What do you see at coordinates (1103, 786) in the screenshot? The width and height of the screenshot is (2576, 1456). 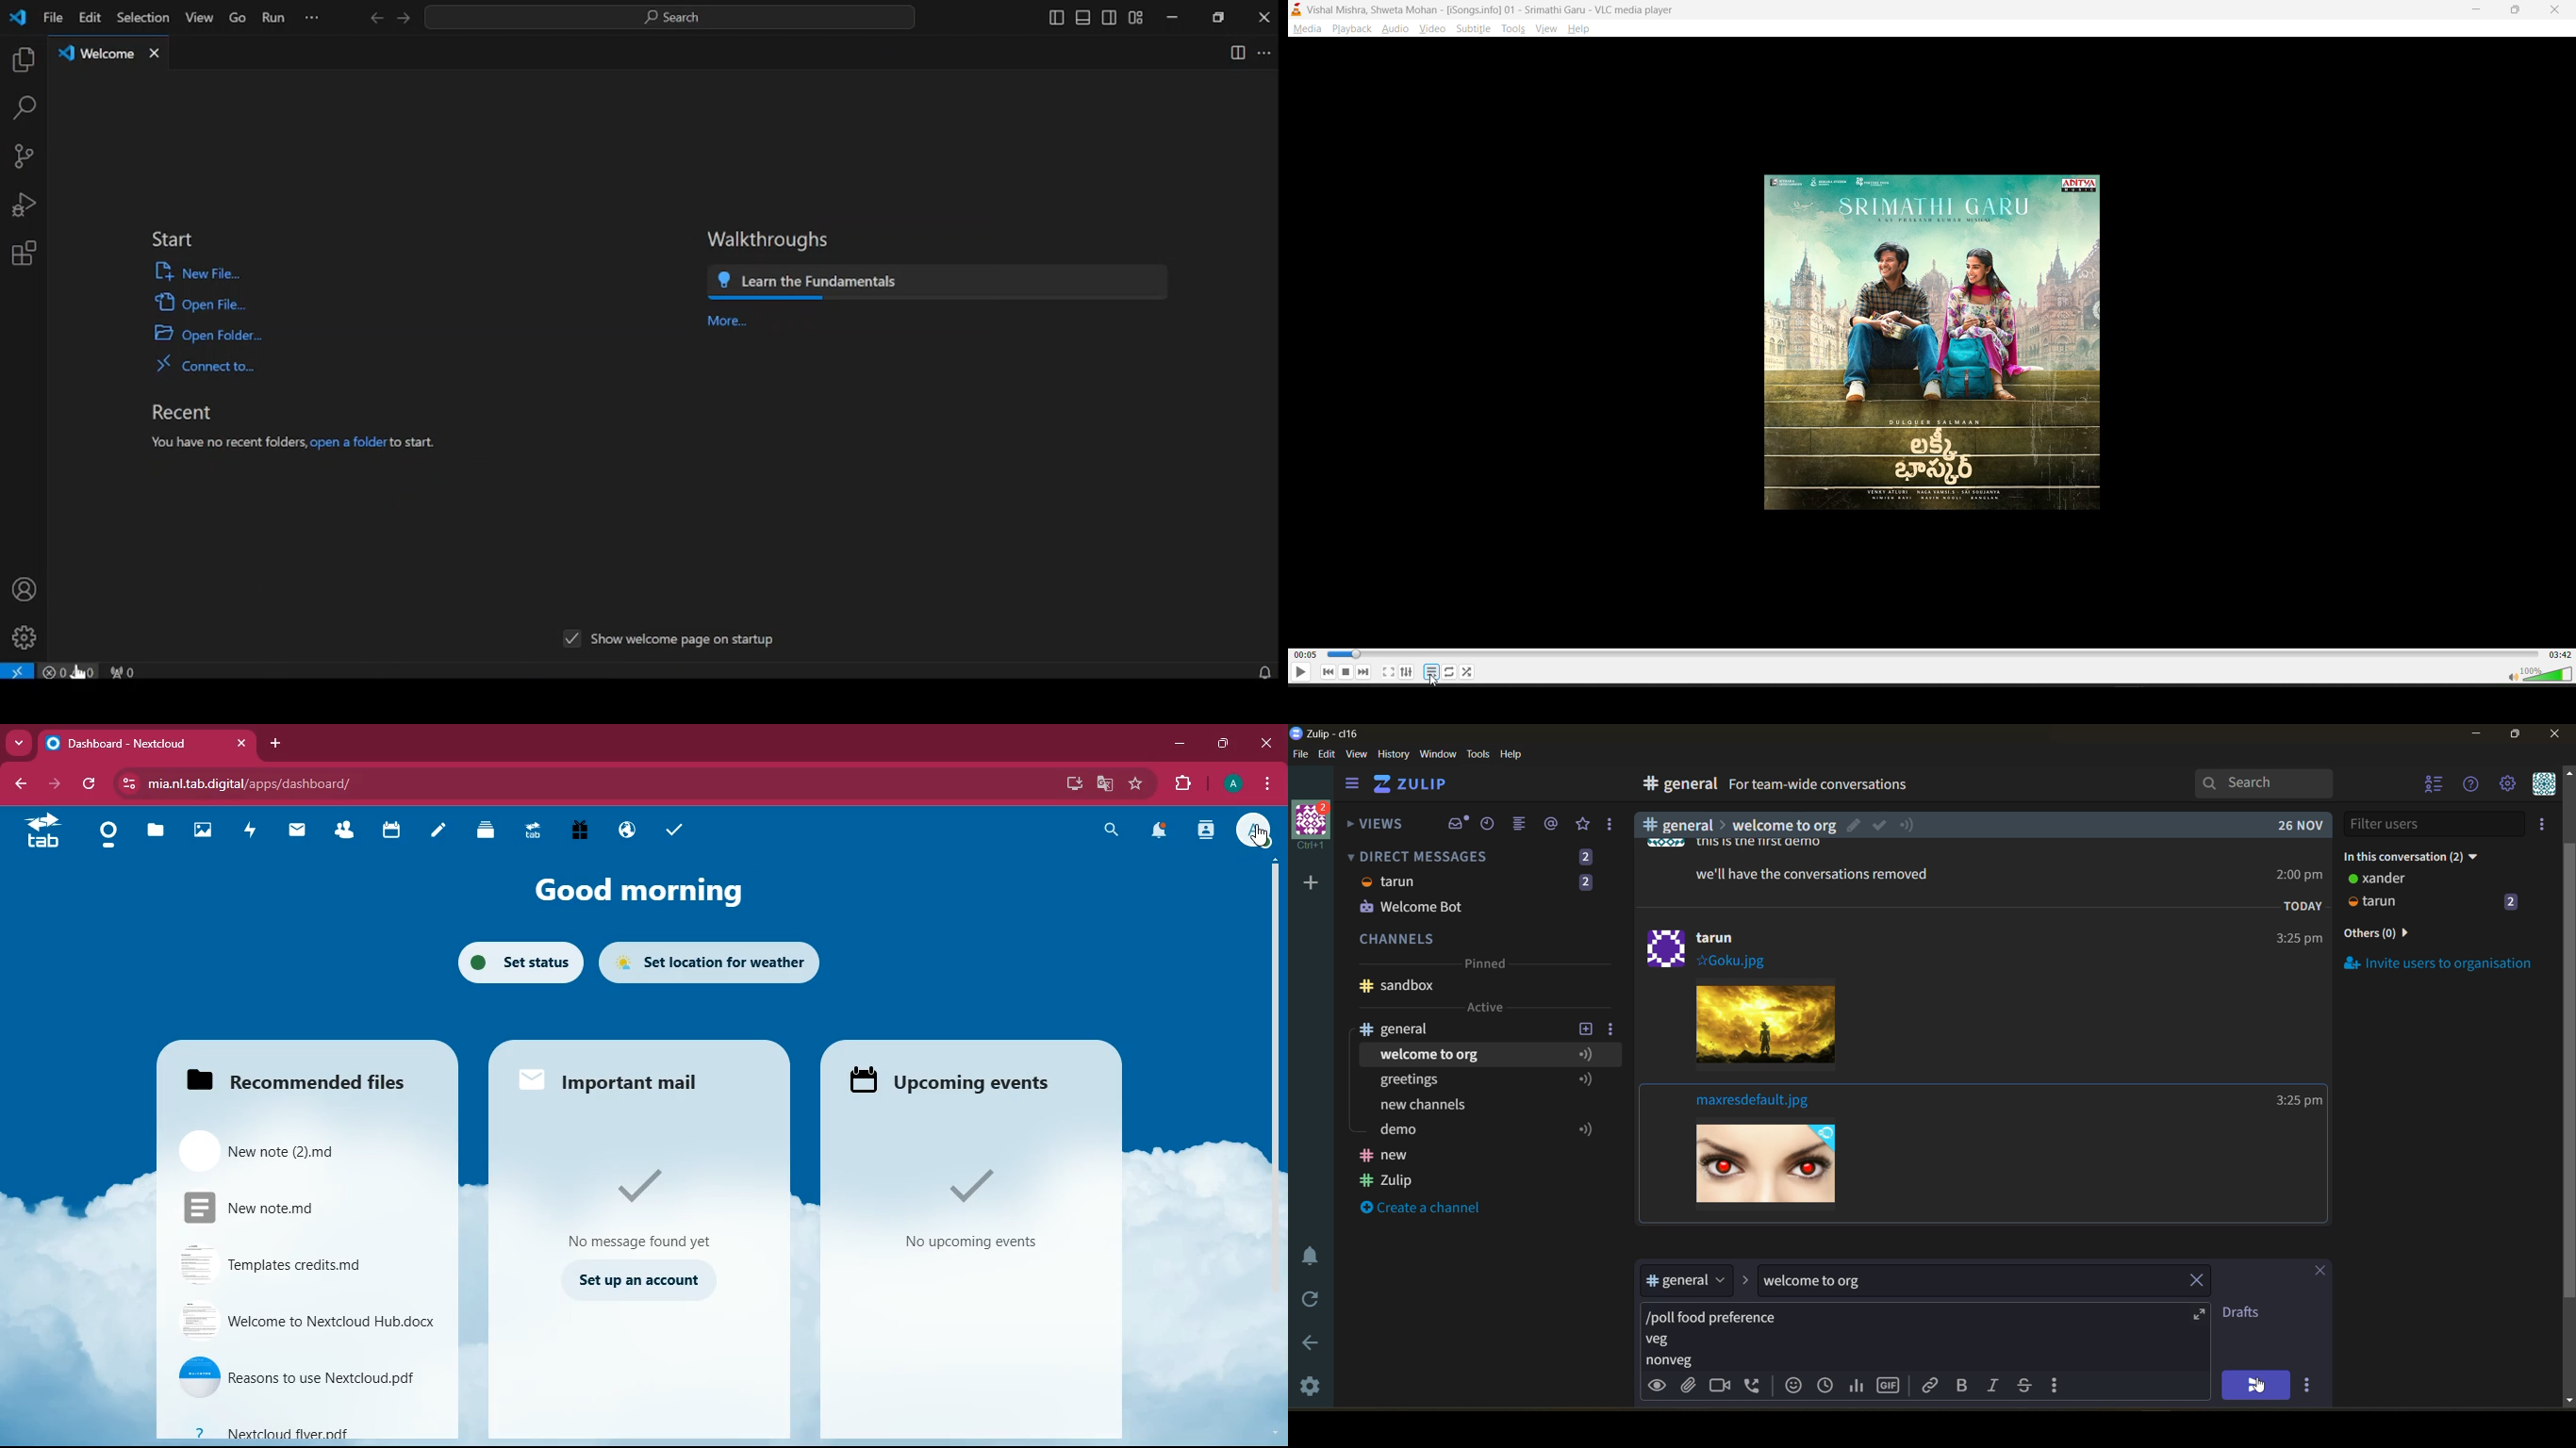 I see `google translate` at bounding box center [1103, 786].